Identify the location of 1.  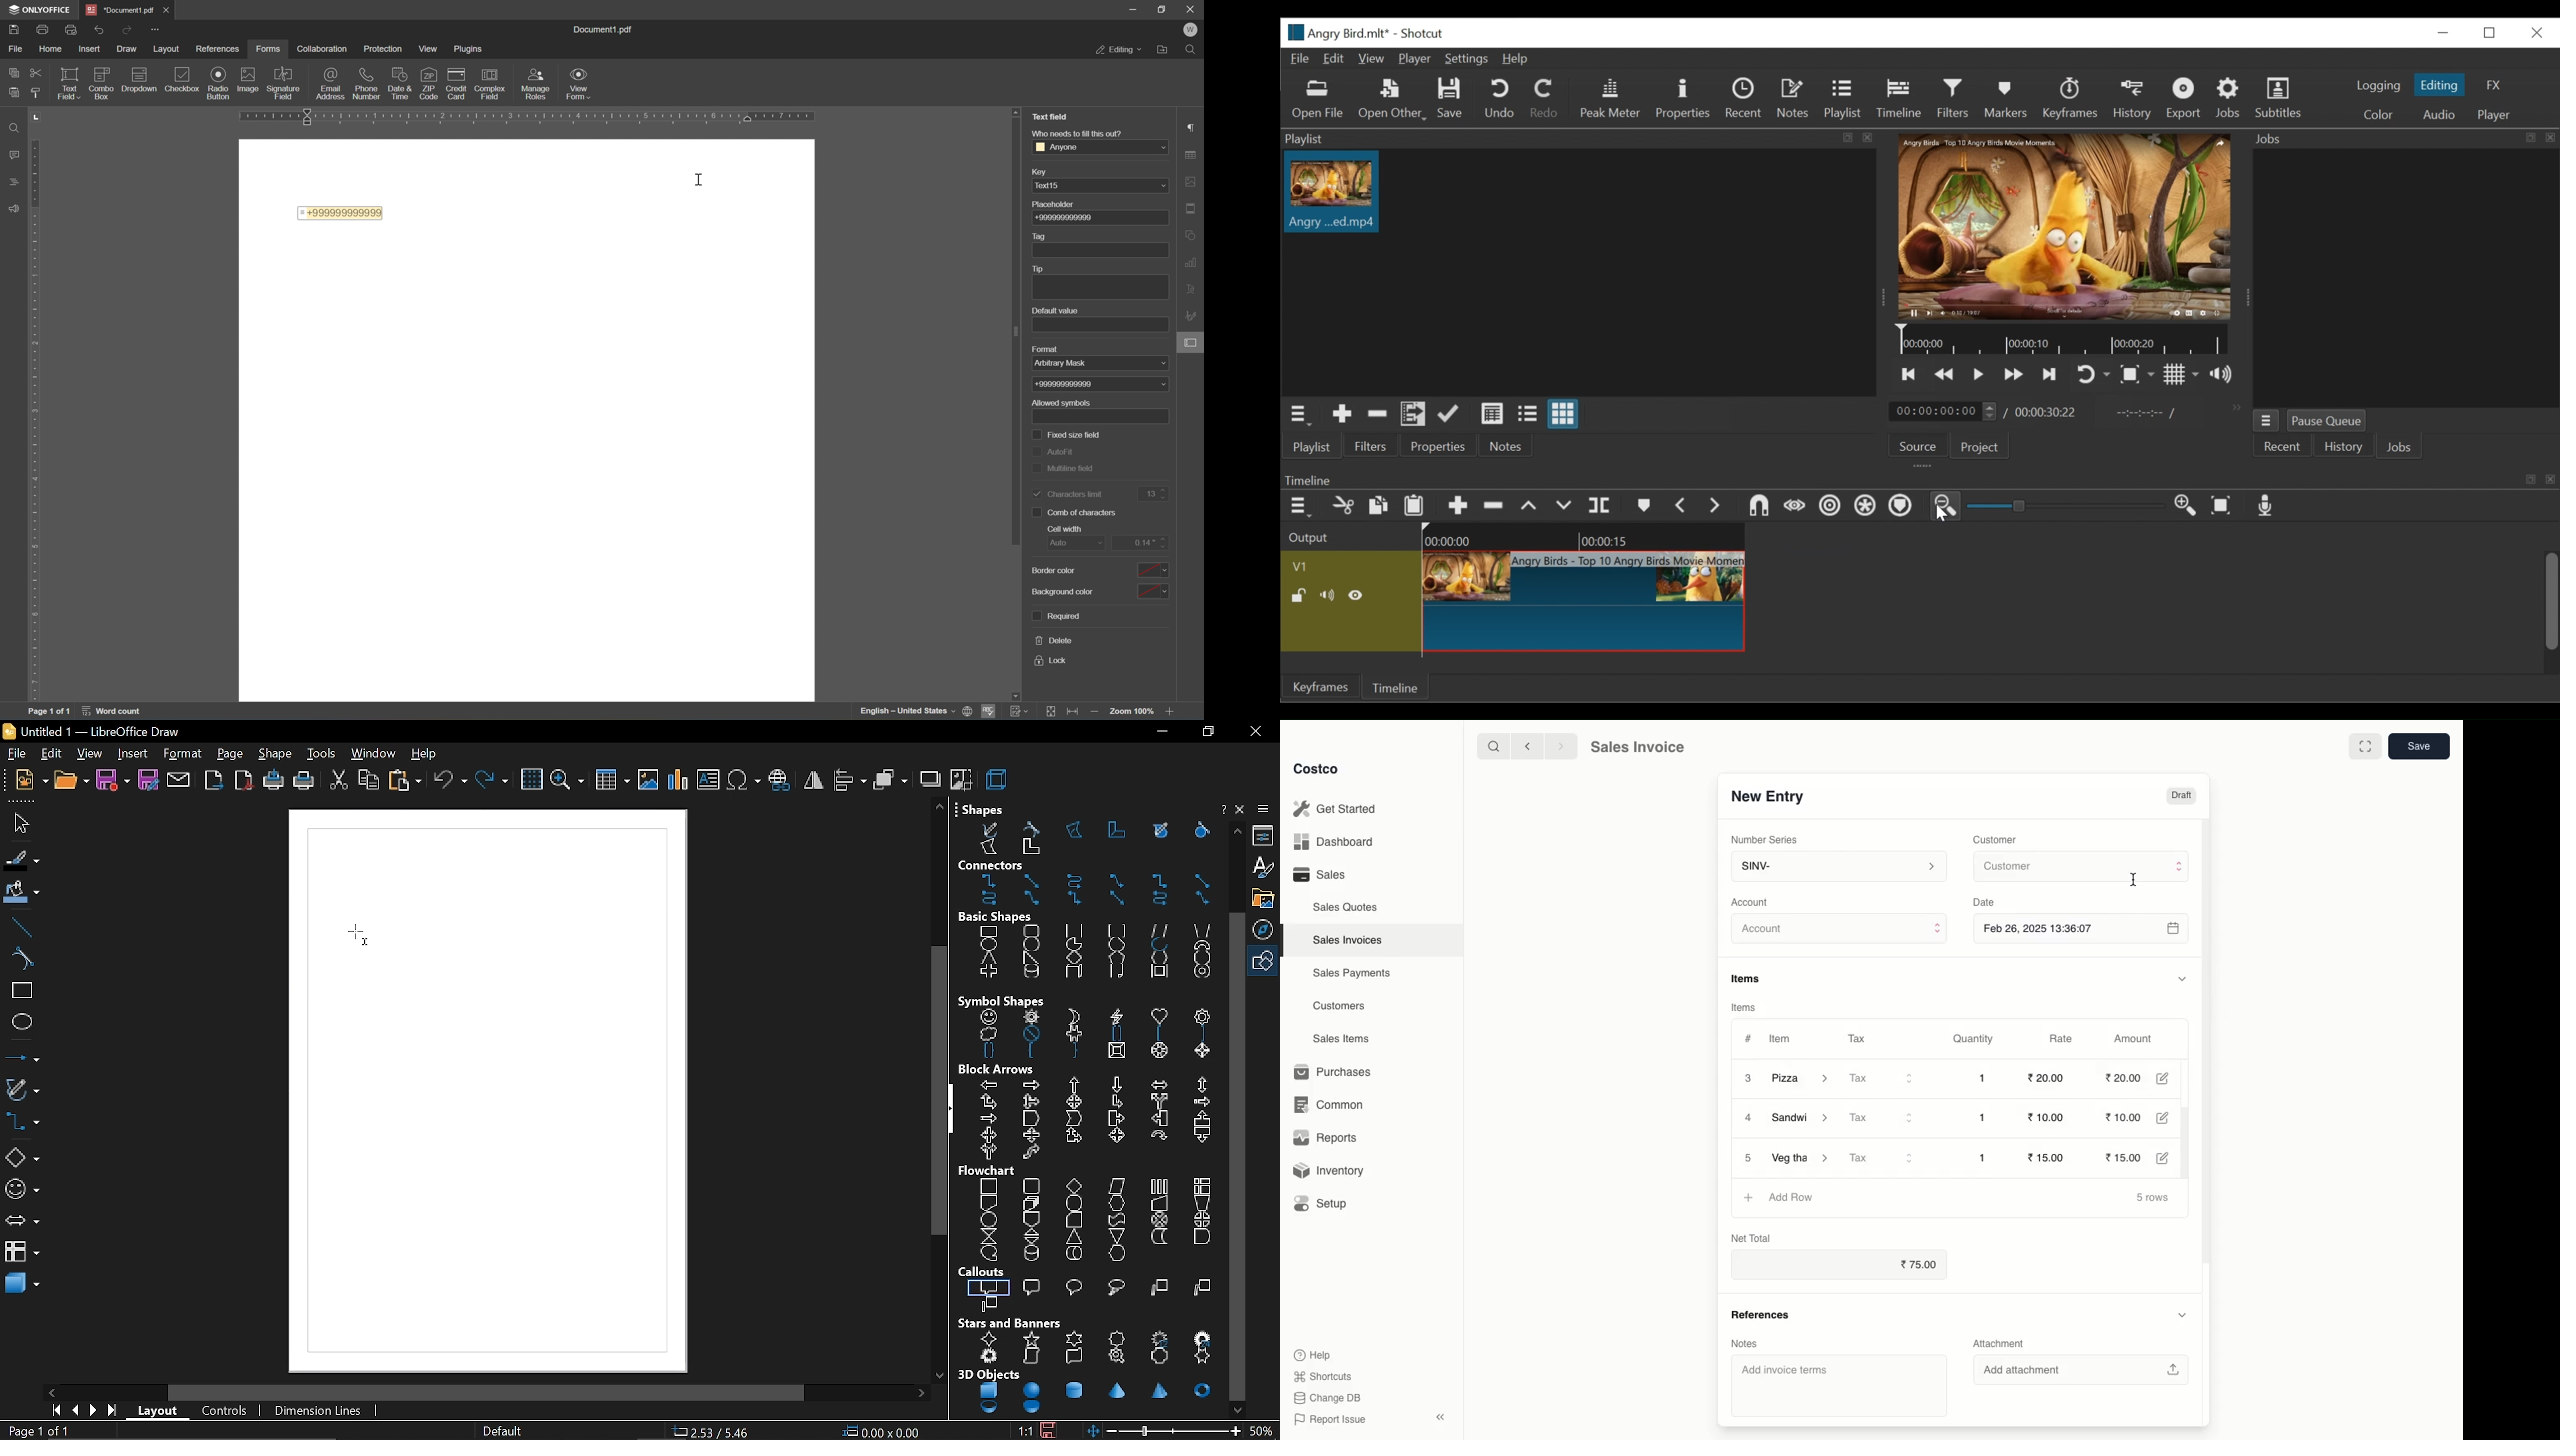
(1985, 1156).